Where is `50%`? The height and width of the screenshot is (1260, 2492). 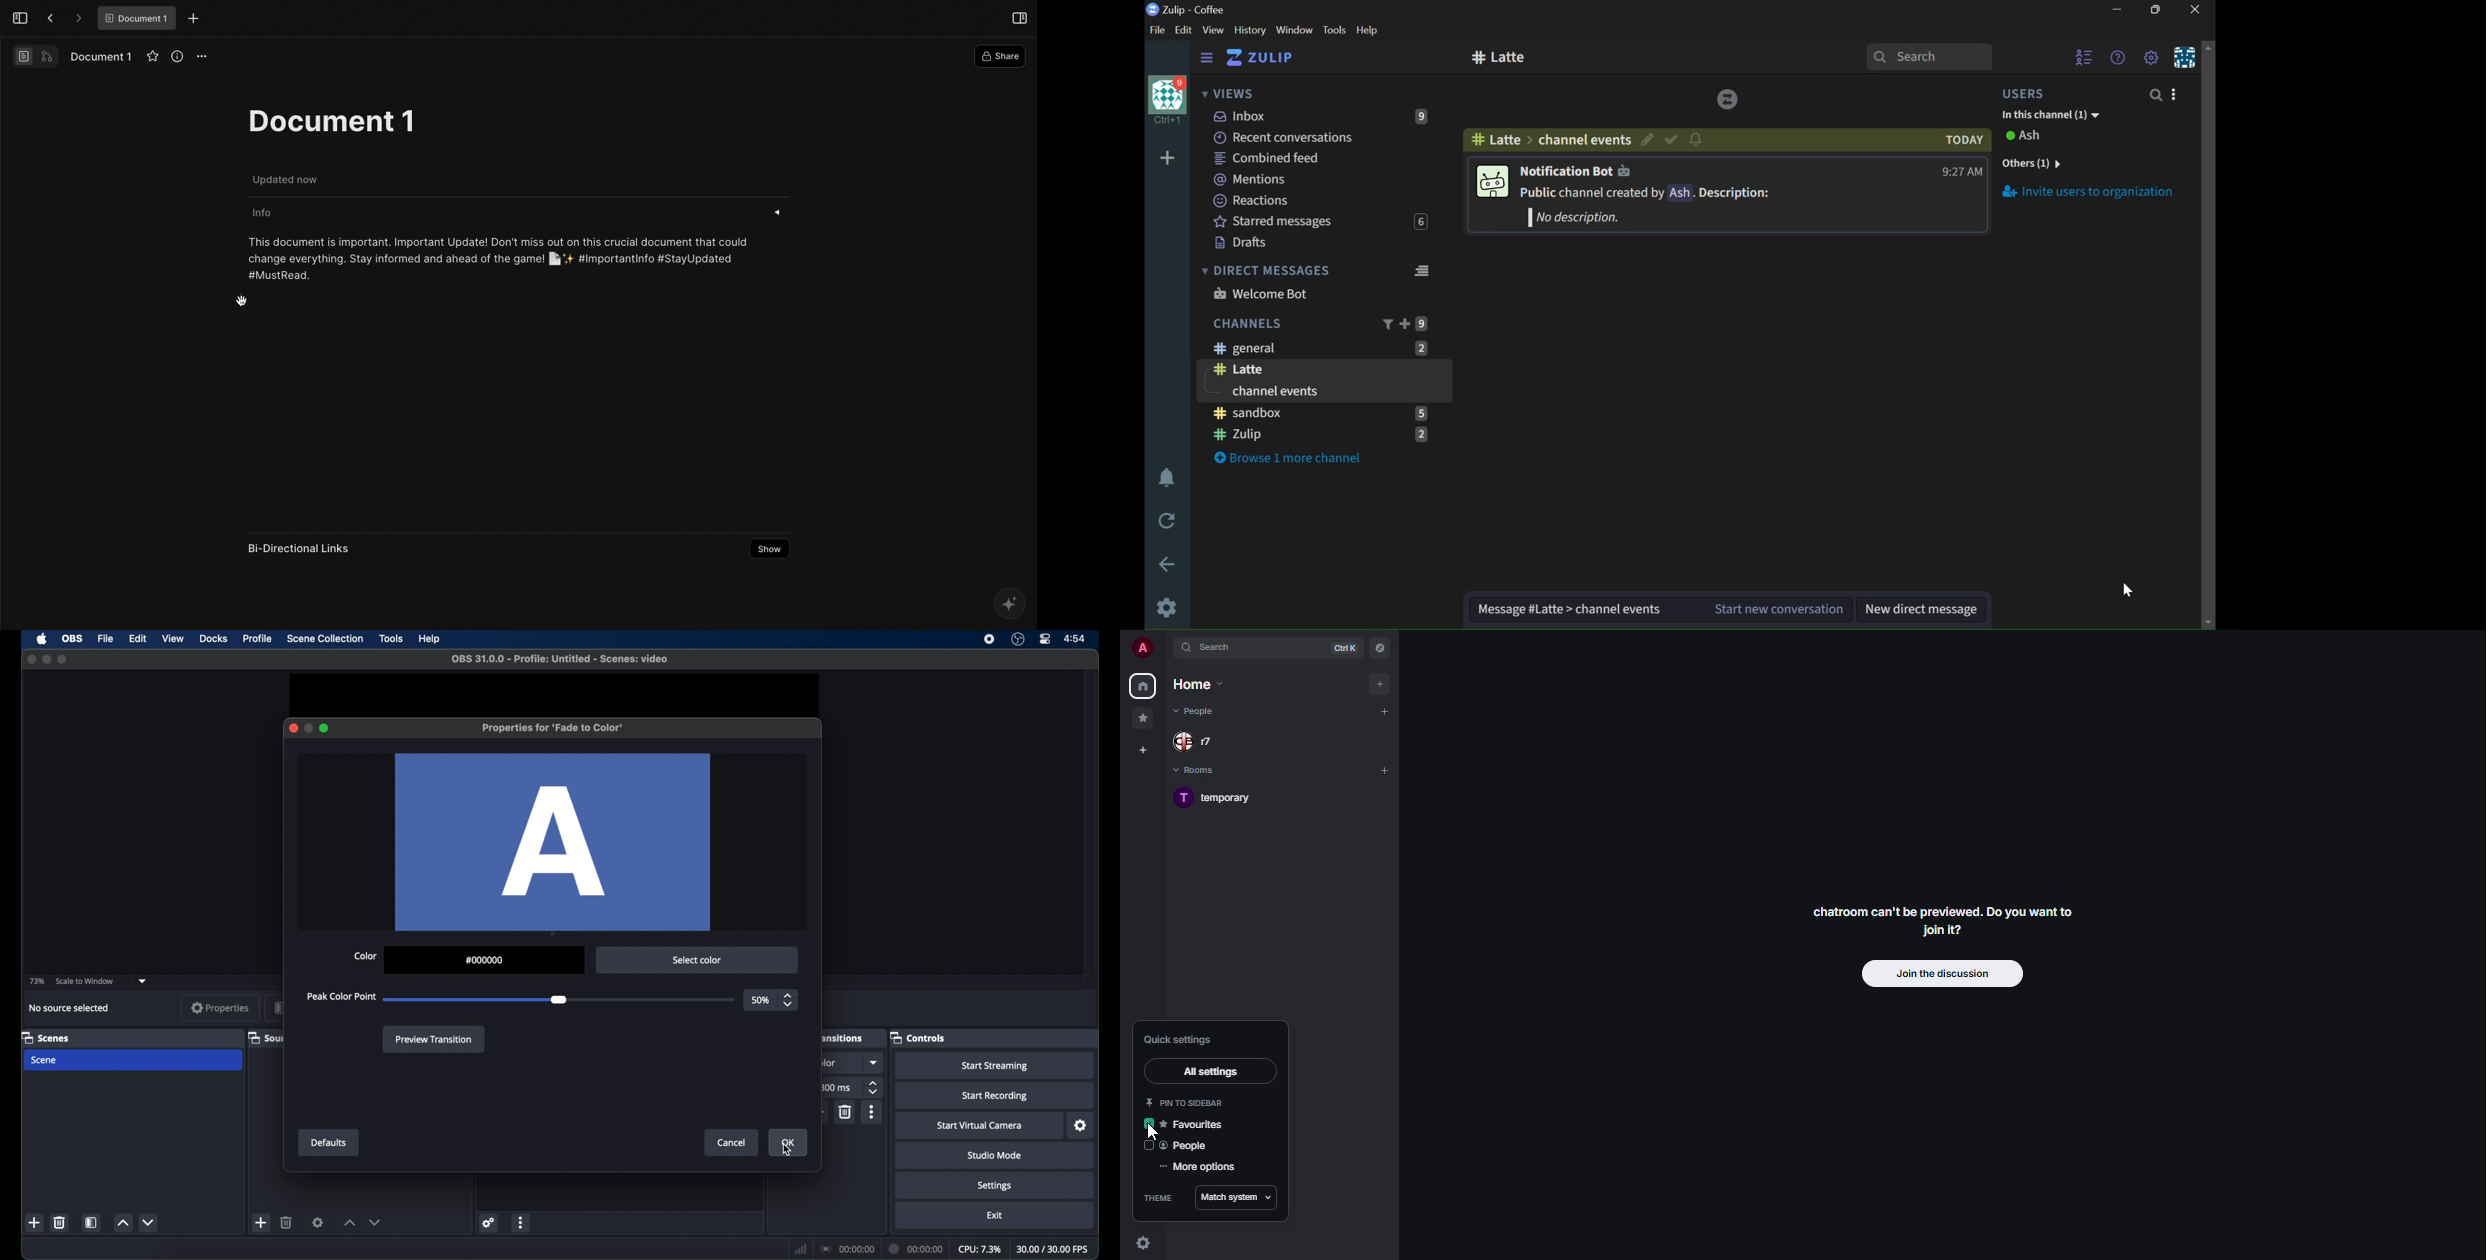 50% is located at coordinates (760, 1000).